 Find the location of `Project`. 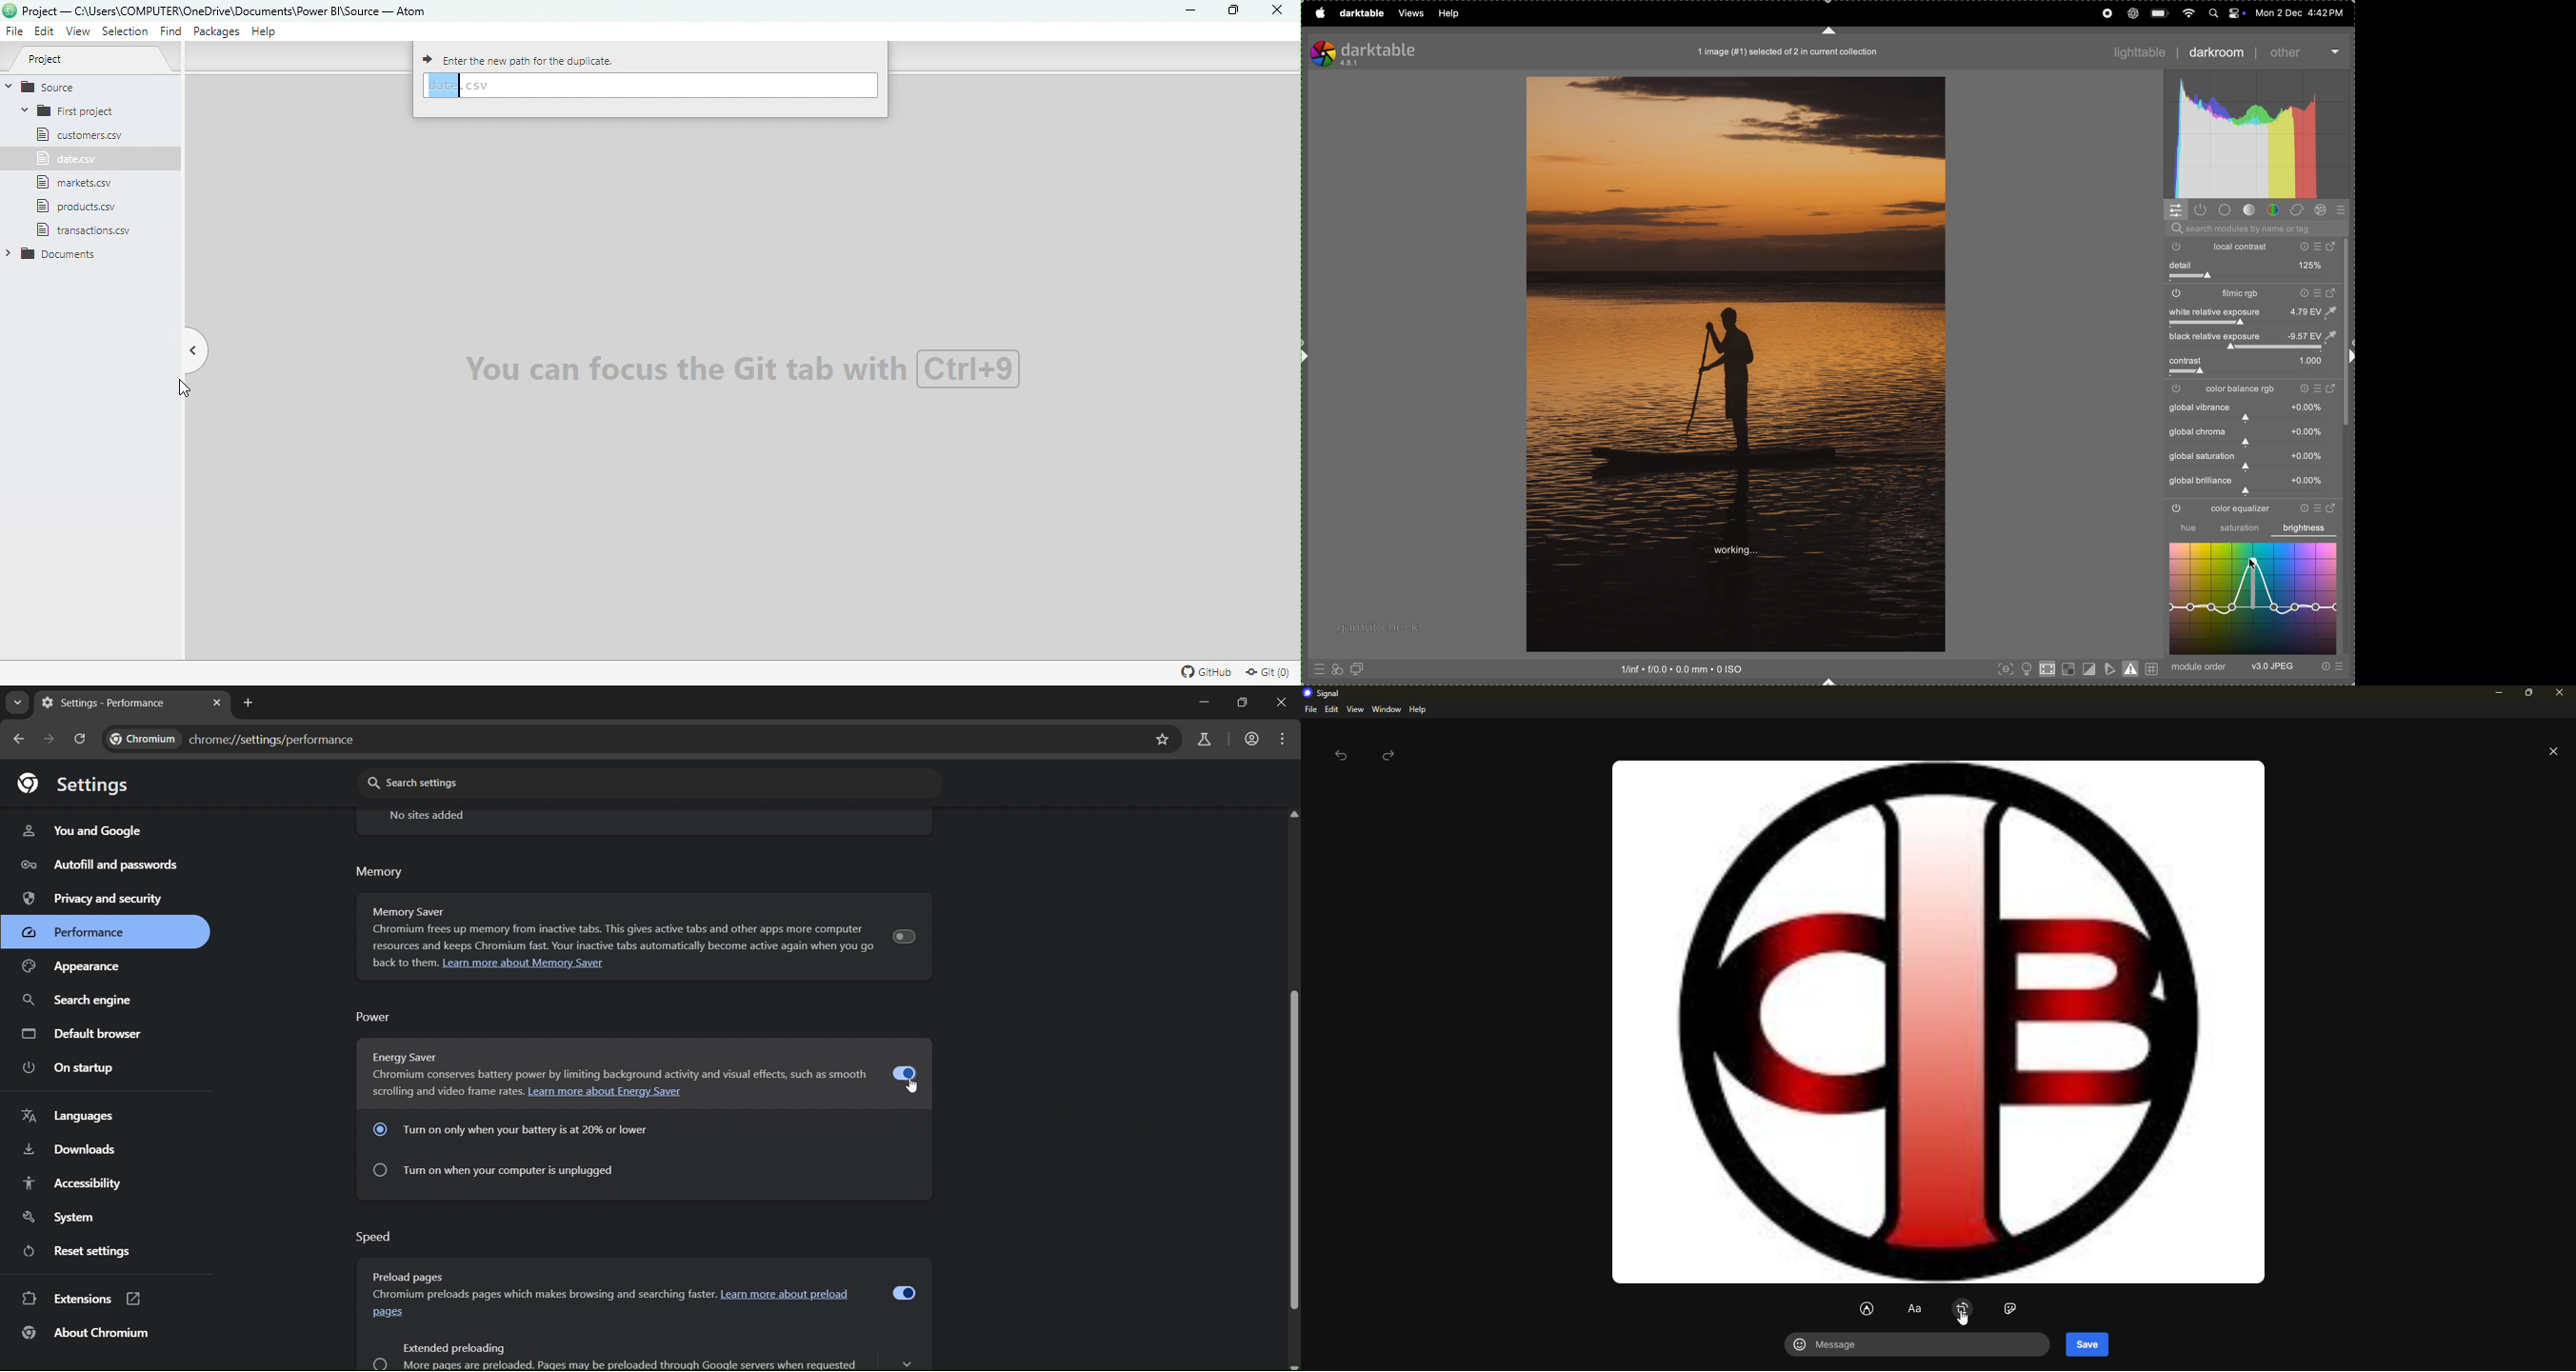

Project is located at coordinates (97, 60).